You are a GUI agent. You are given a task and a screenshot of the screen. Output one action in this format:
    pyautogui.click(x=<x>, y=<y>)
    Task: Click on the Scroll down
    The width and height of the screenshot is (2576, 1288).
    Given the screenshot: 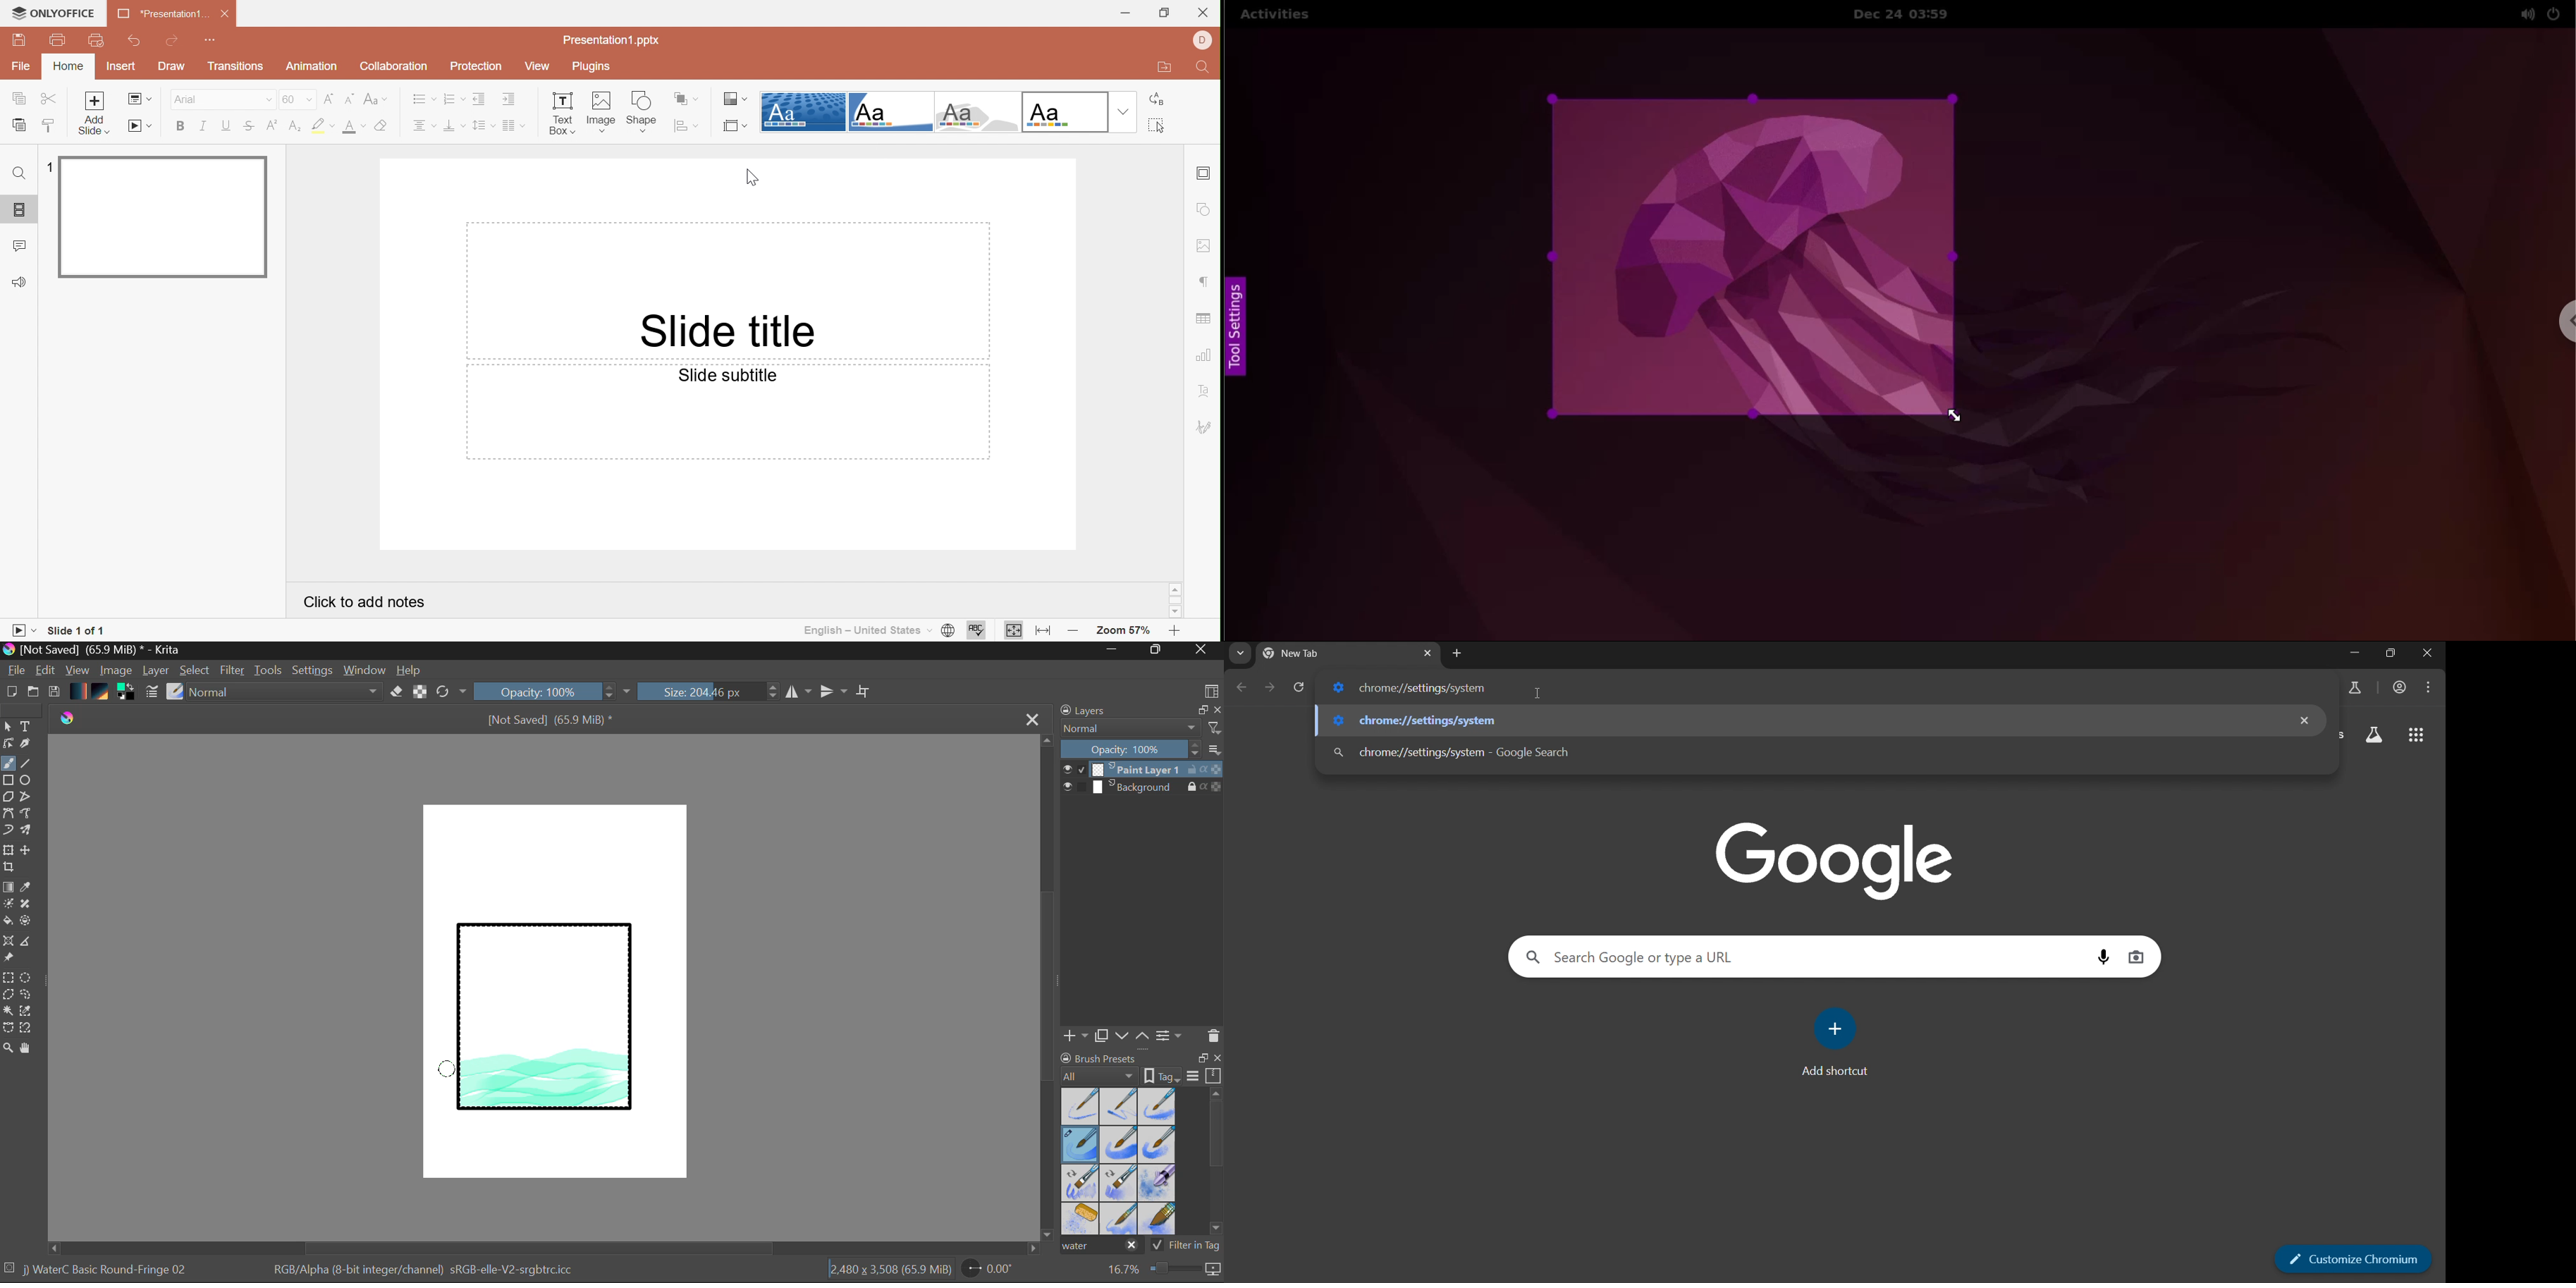 What is the action you would take?
    pyautogui.click(x=1176, y=612)
    